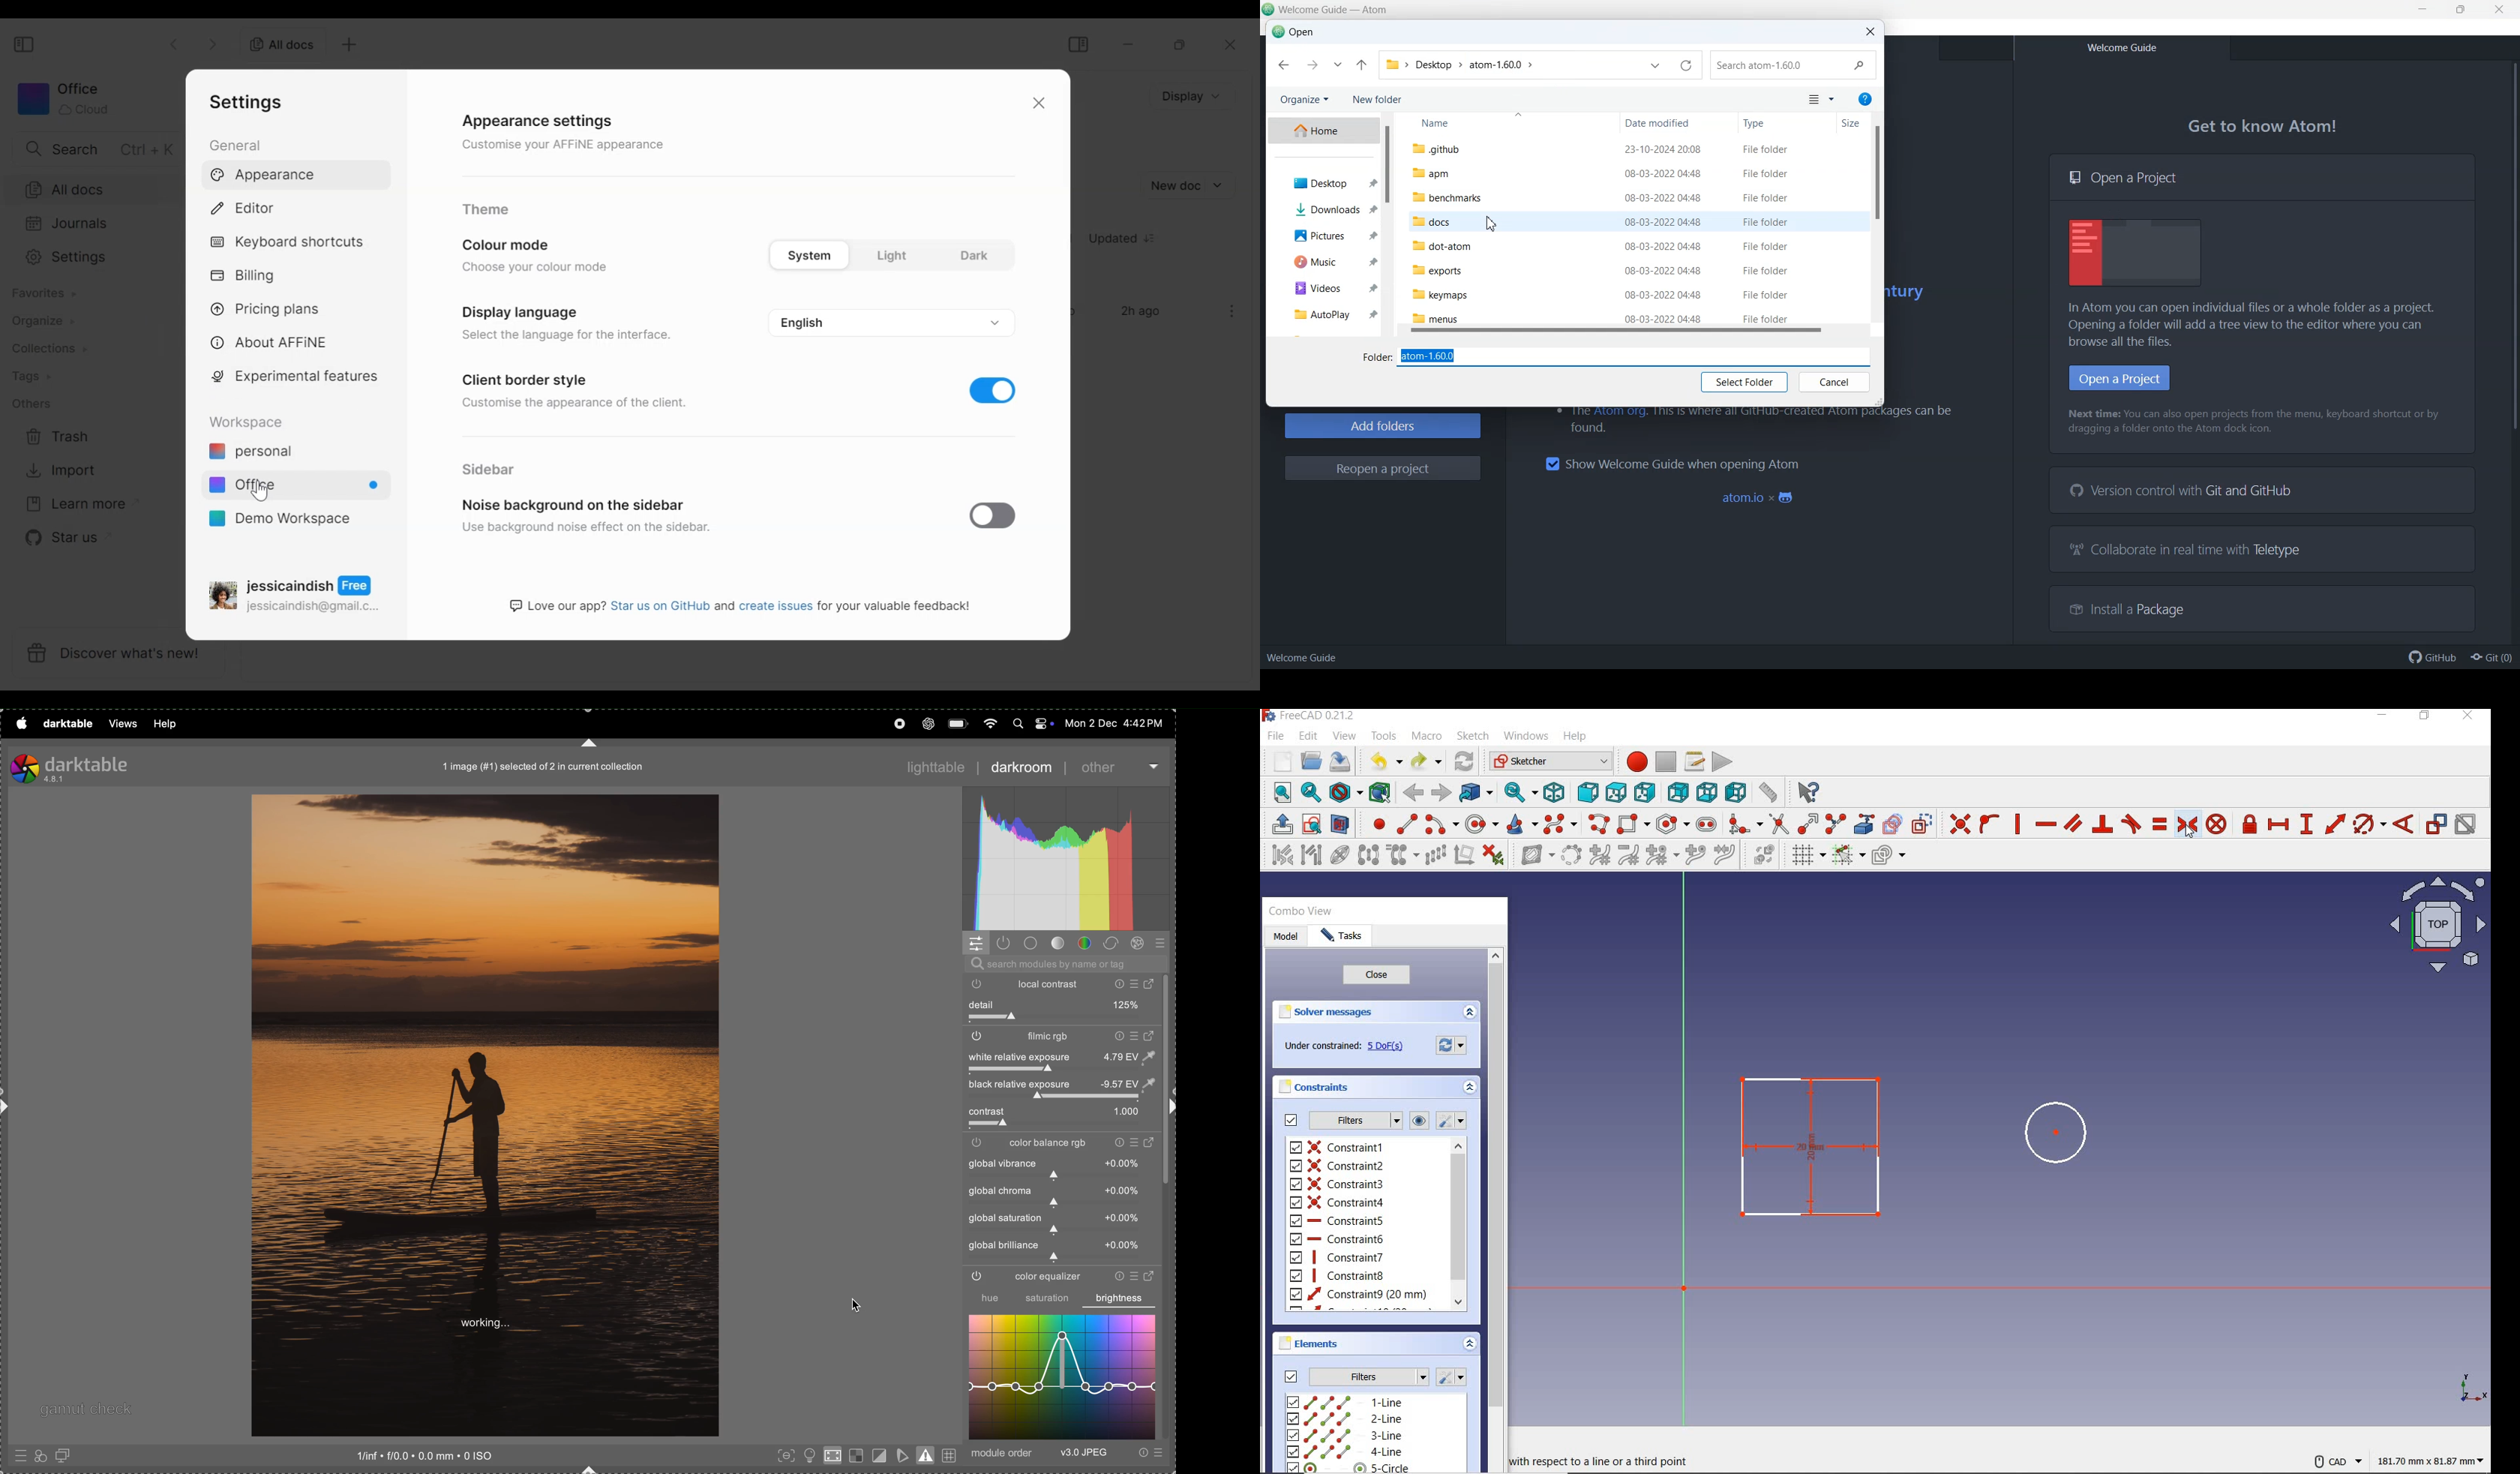  I want to click on constraint7, so click(1338, 1257).